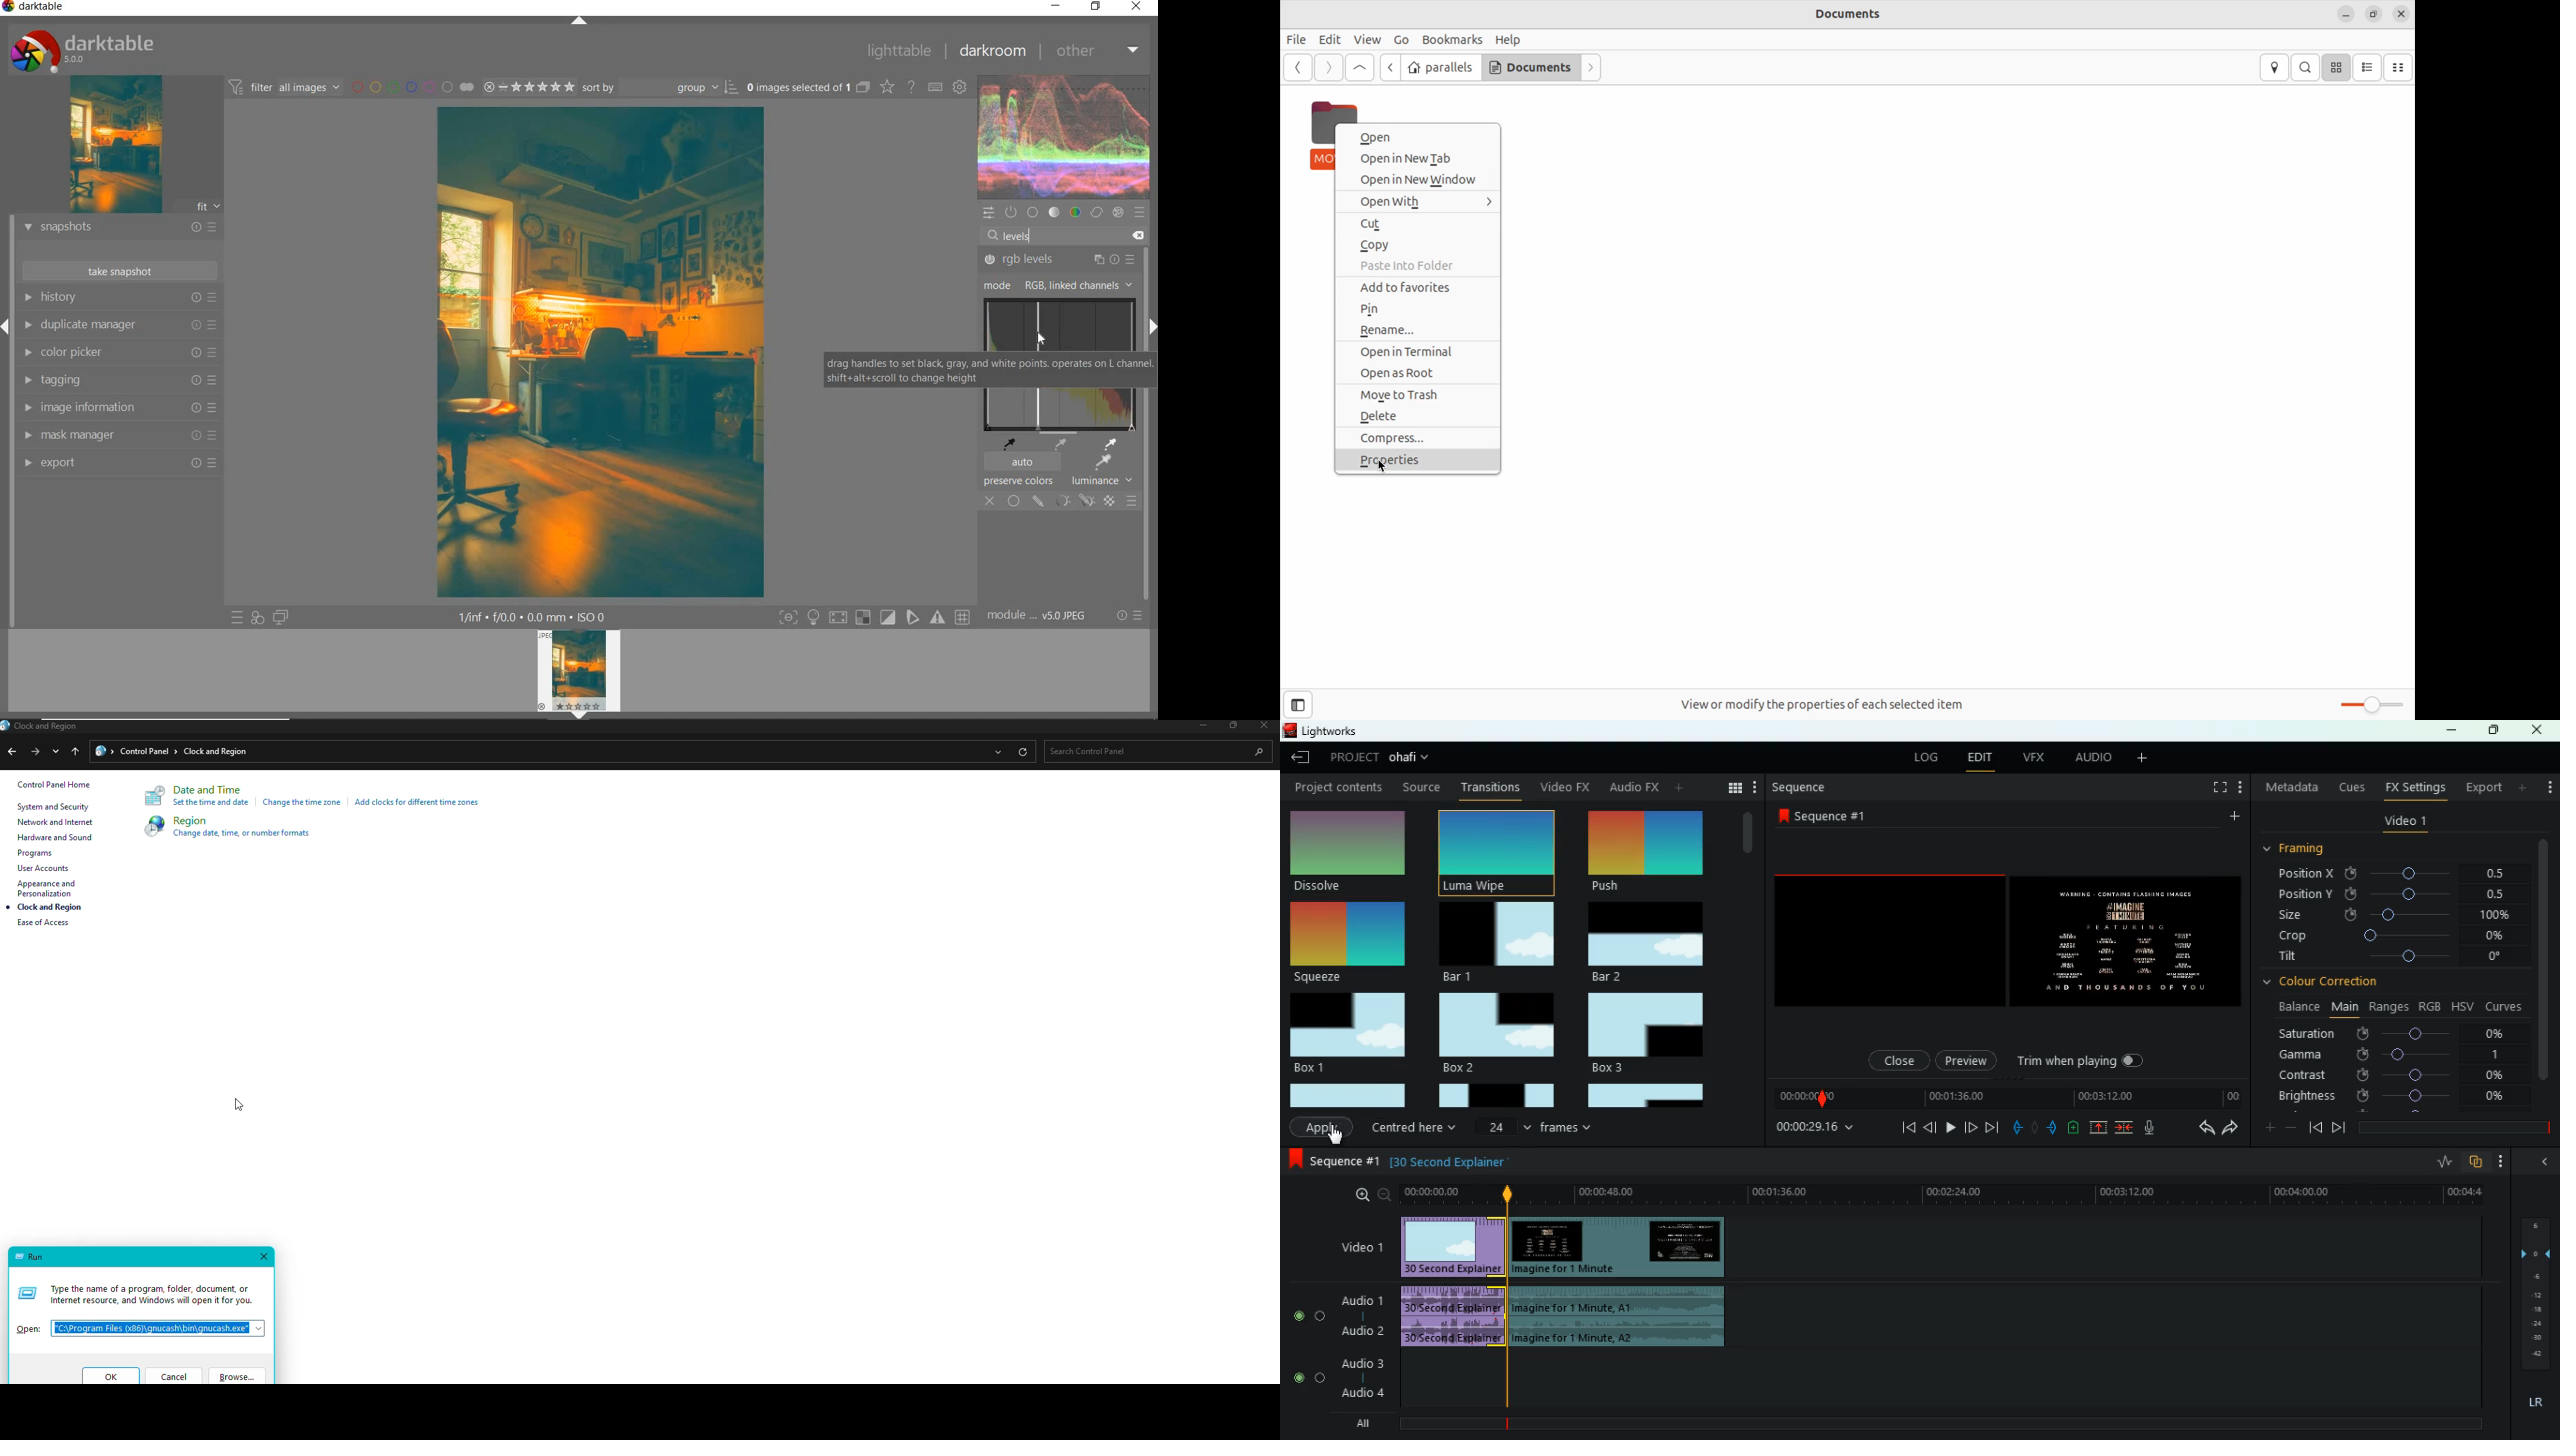  Describe the element at coordinates (36, 854) in the screenshot. I see `Programs` at that location.